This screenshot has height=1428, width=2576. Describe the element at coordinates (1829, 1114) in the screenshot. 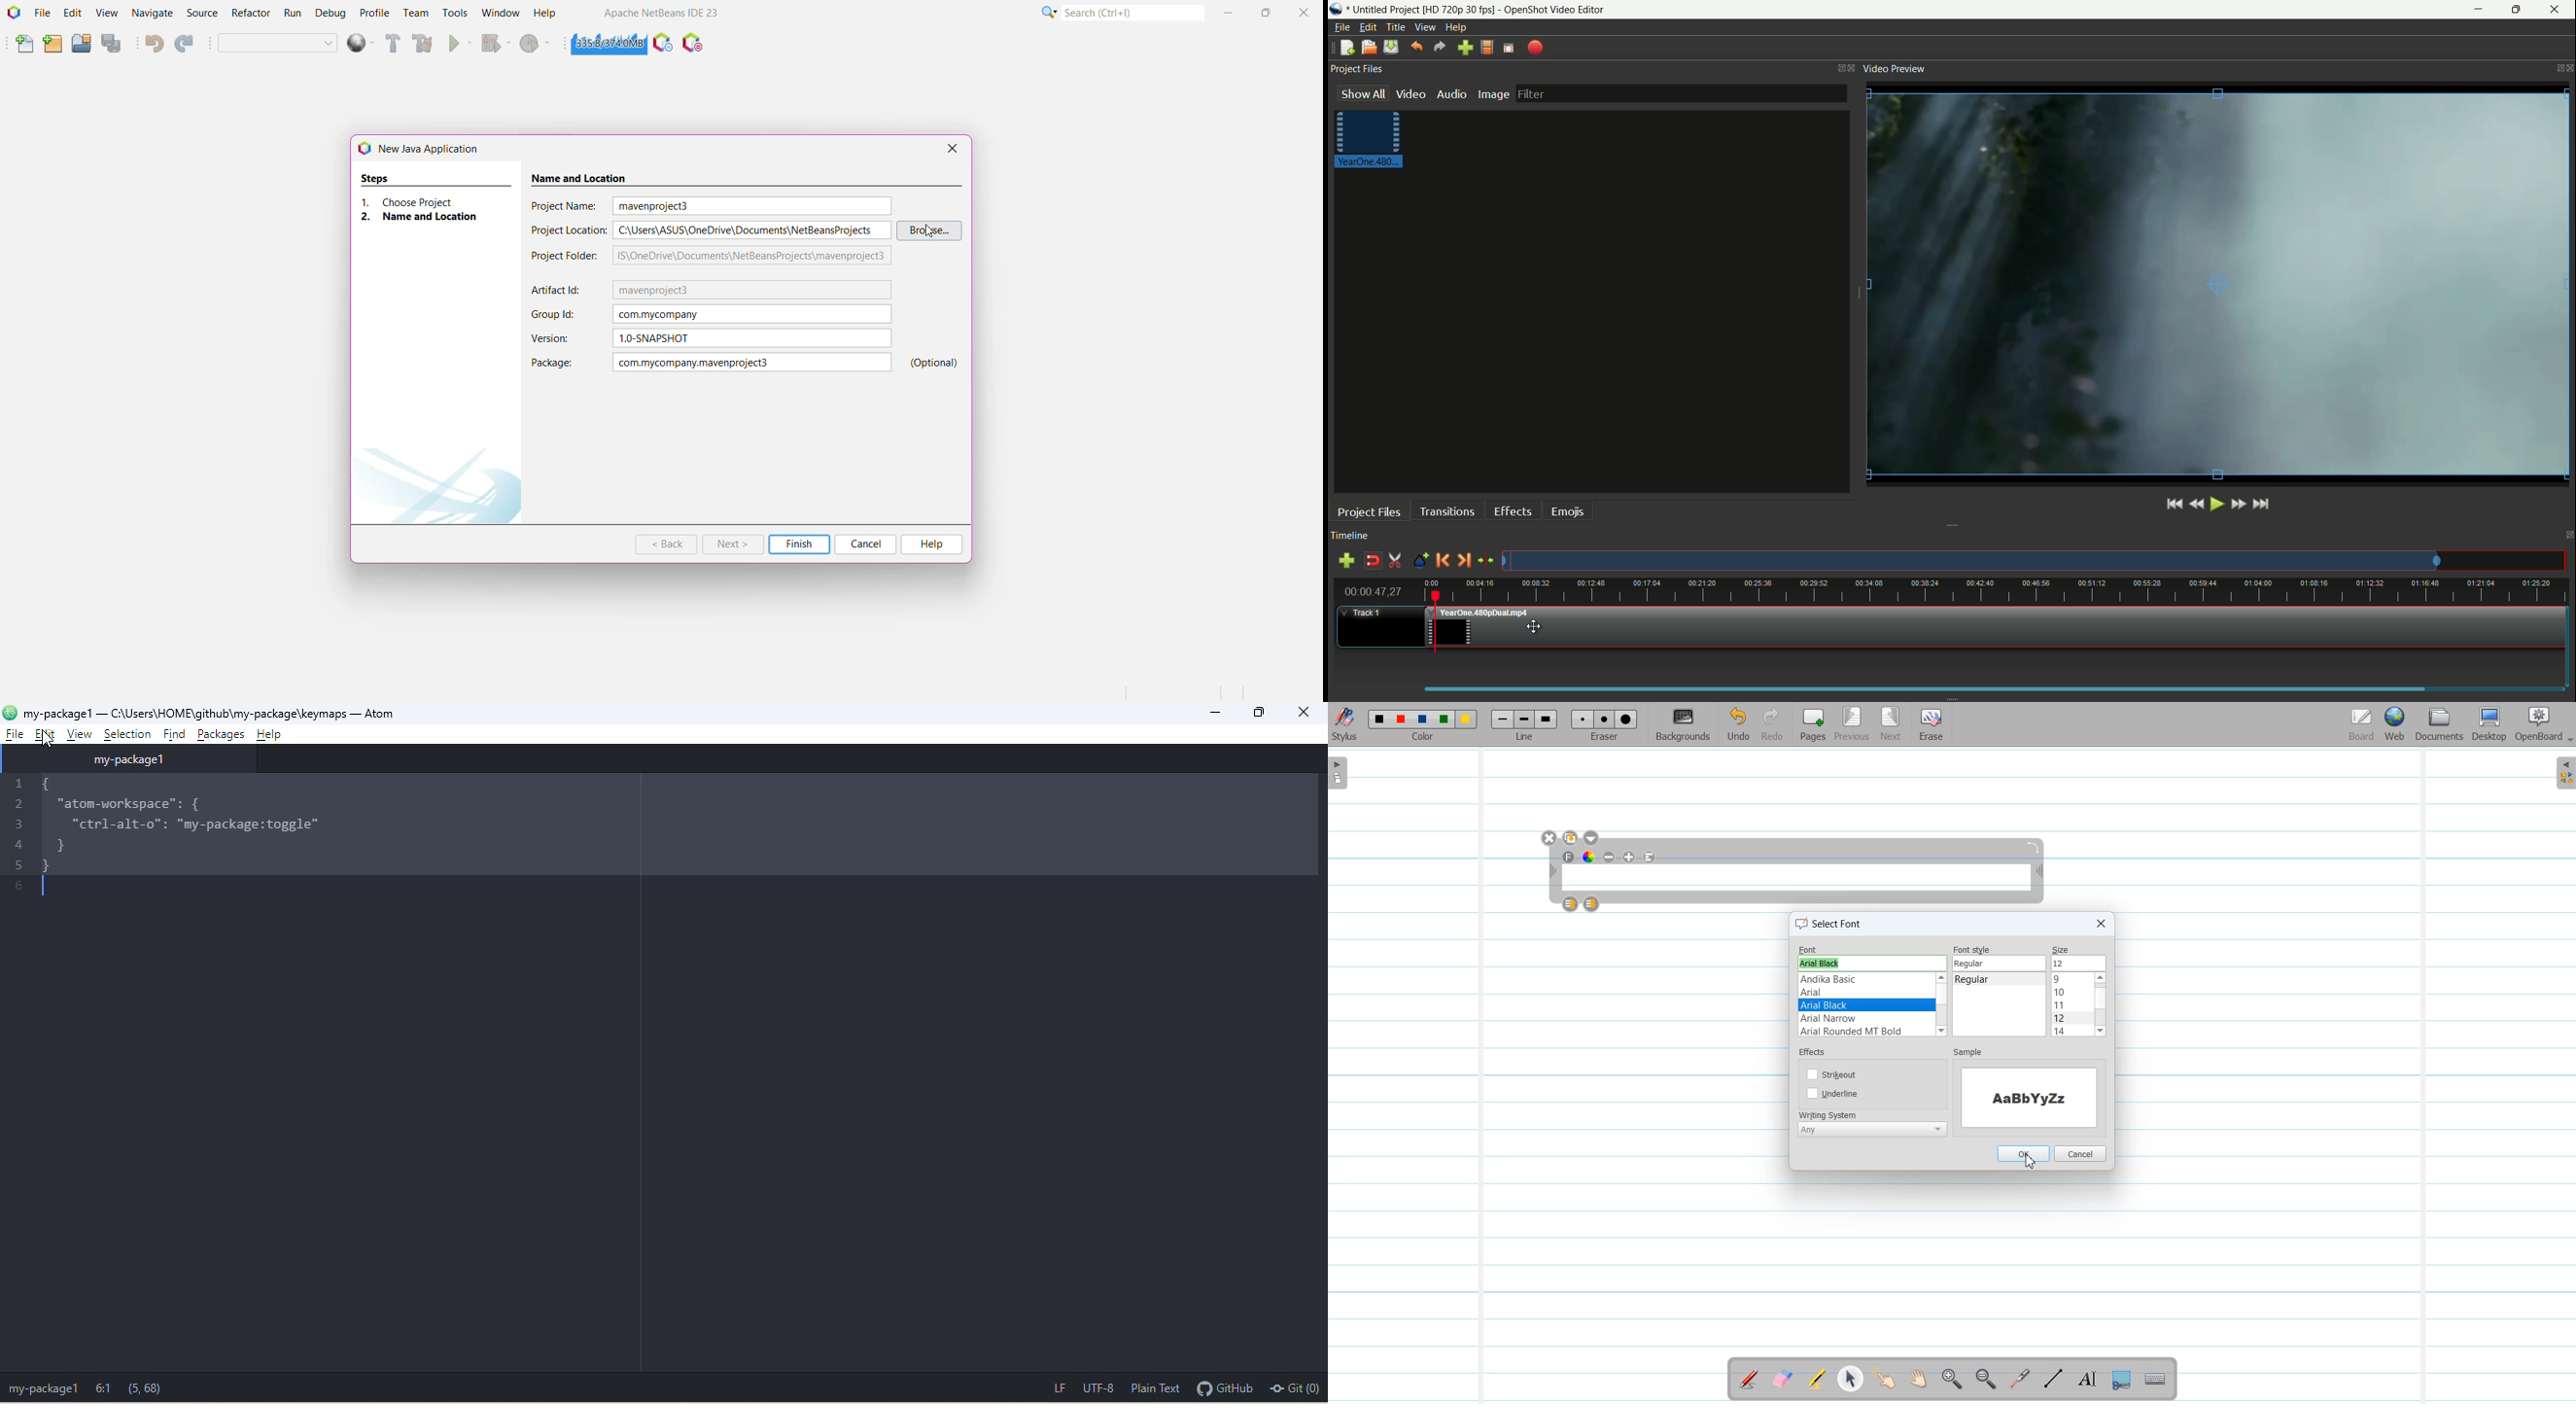

I see `writing system` at that location.